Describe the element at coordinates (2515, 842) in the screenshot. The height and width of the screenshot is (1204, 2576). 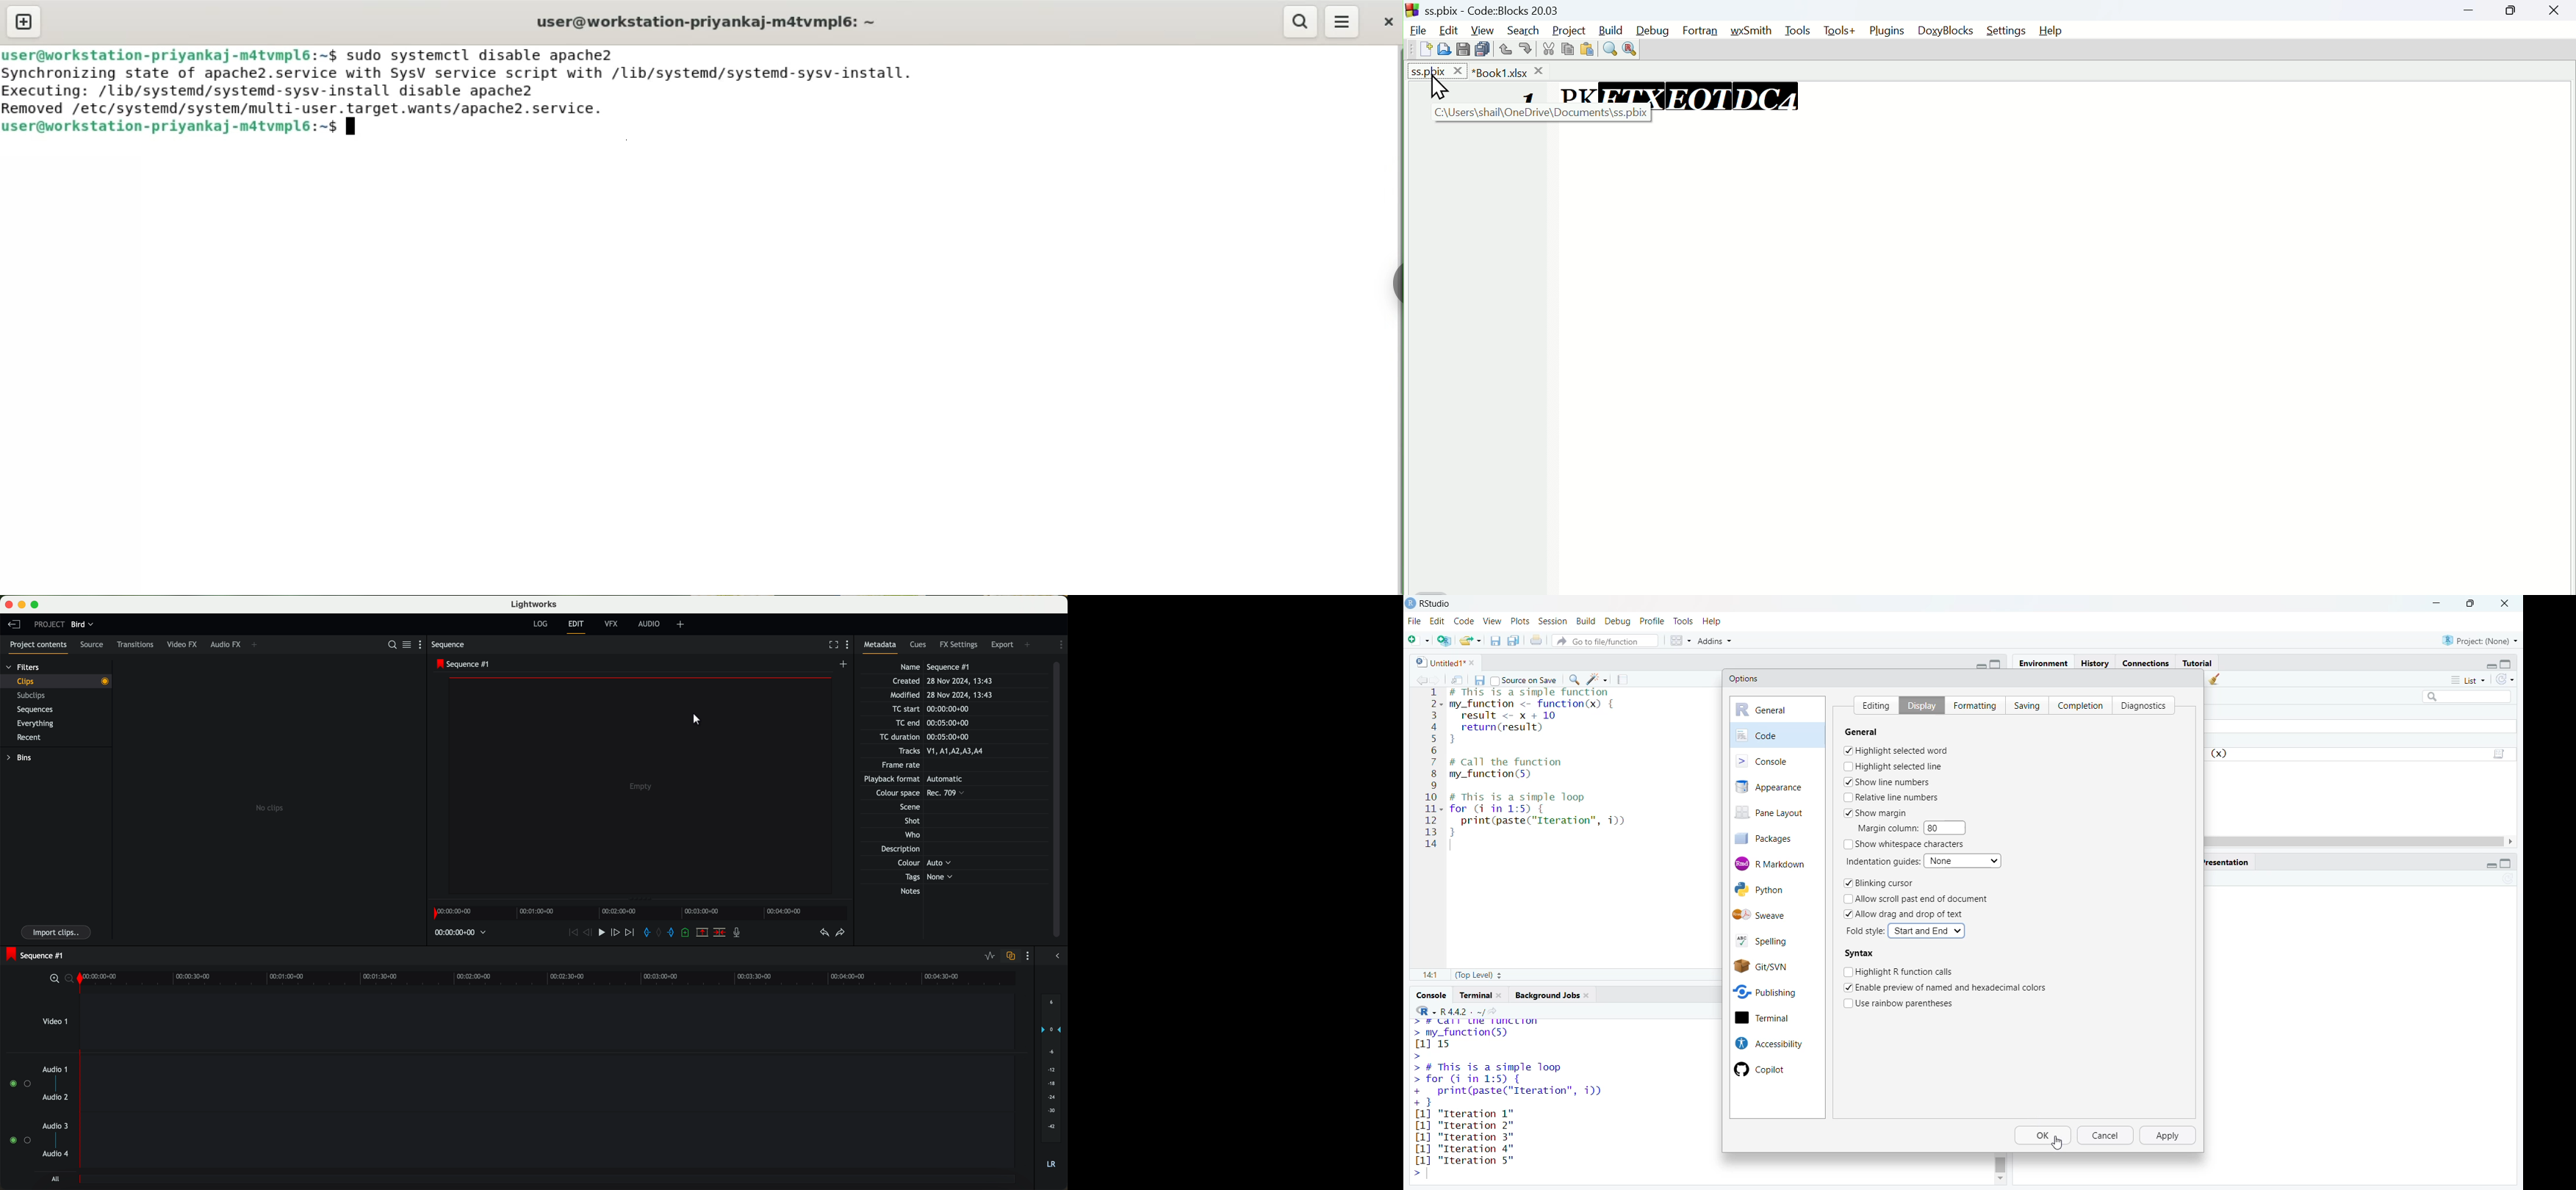
I see `move right` at that location.